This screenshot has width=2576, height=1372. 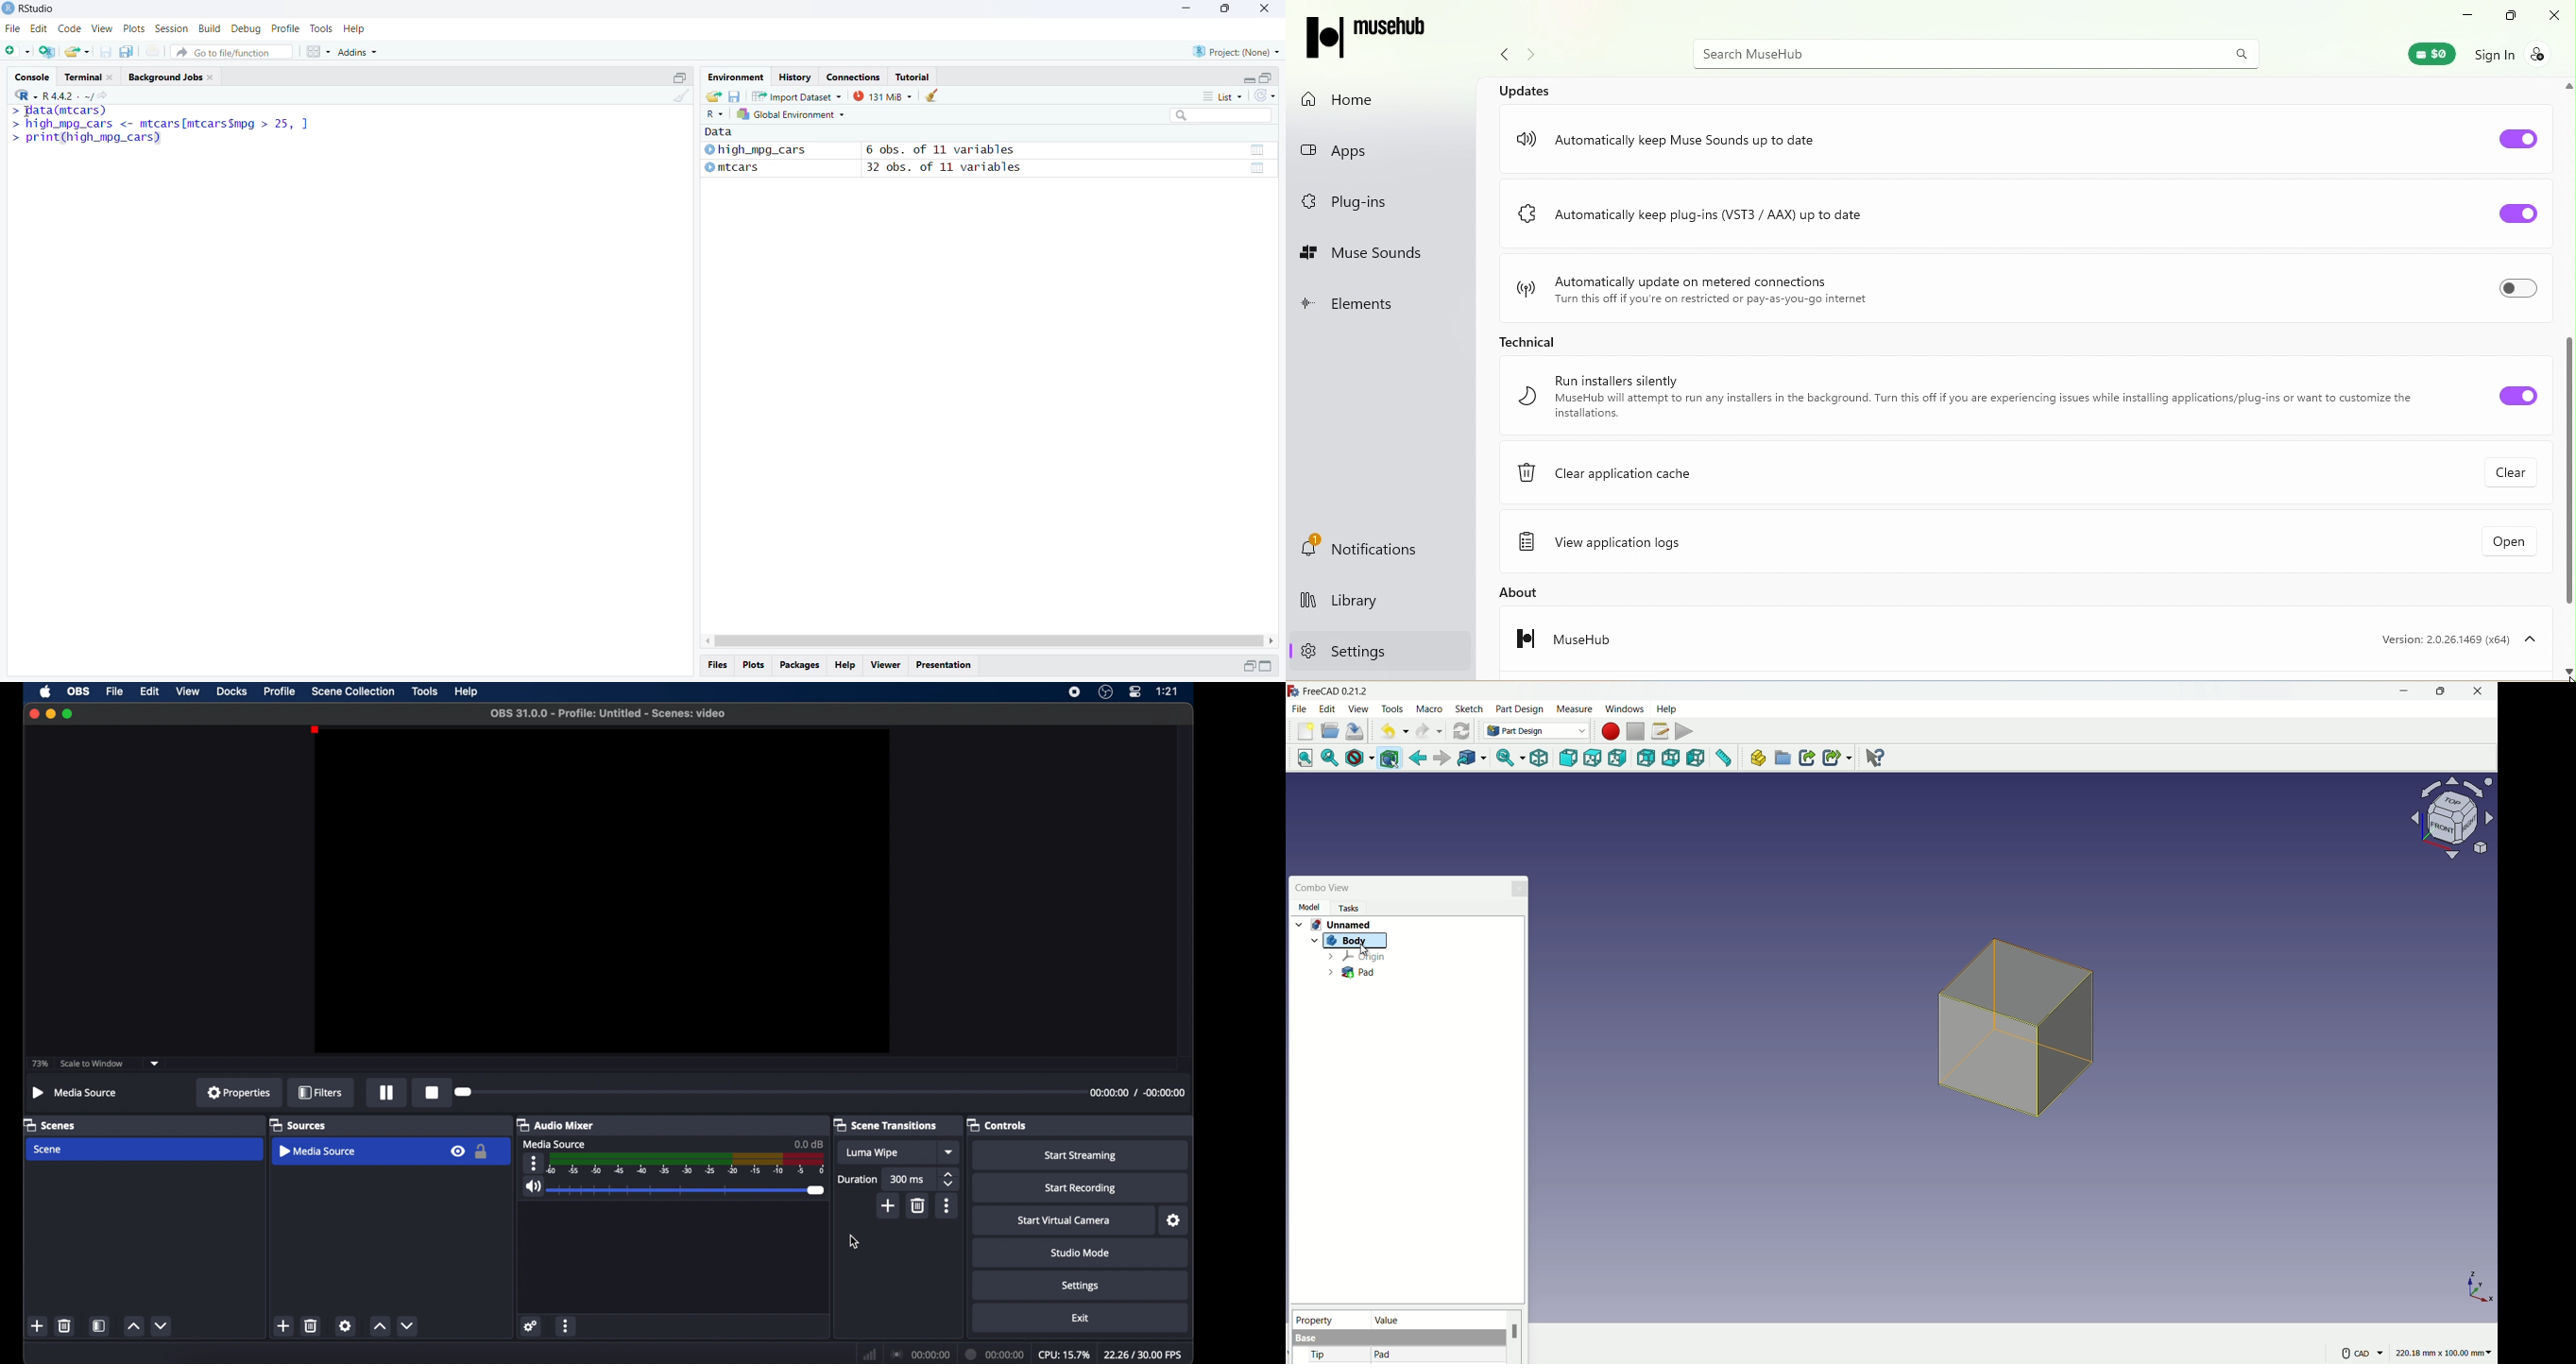 What do you see at coordinates (432, 1093) in the screenshot?
I see `stop` at bounding box center [432, 1093].